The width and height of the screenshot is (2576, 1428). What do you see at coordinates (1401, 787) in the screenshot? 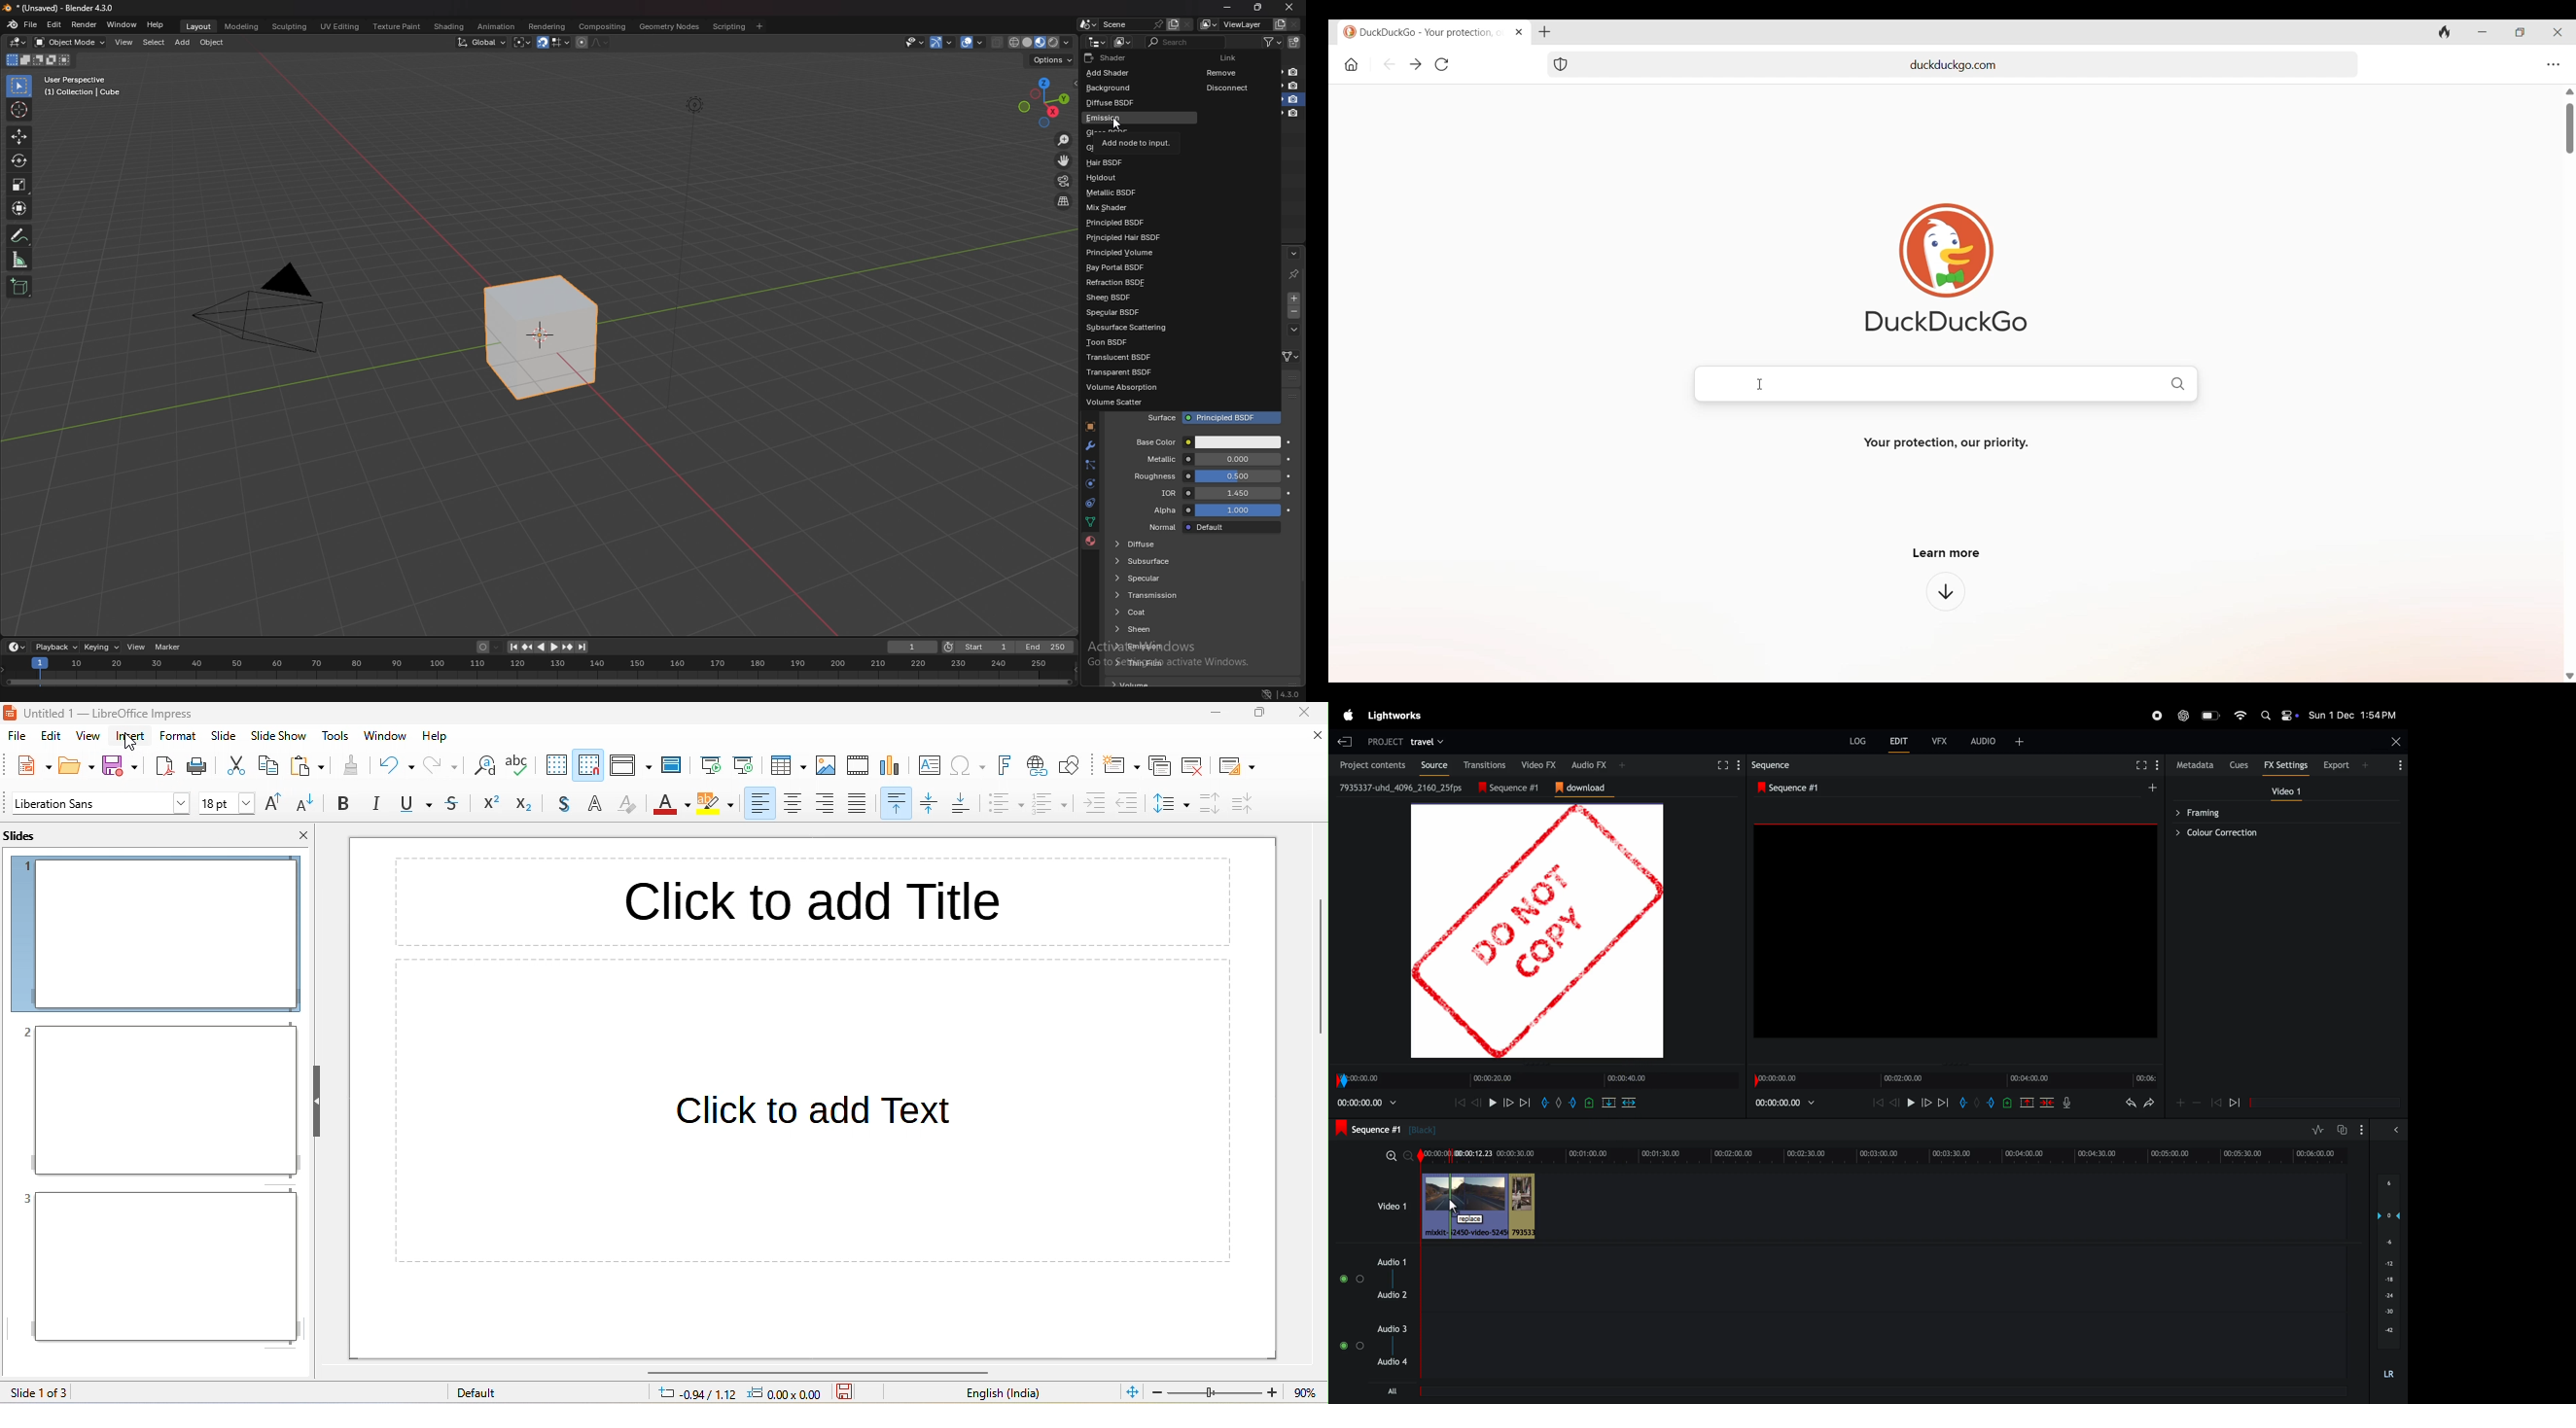
I see `video details` at bounding box center [1401, 787].